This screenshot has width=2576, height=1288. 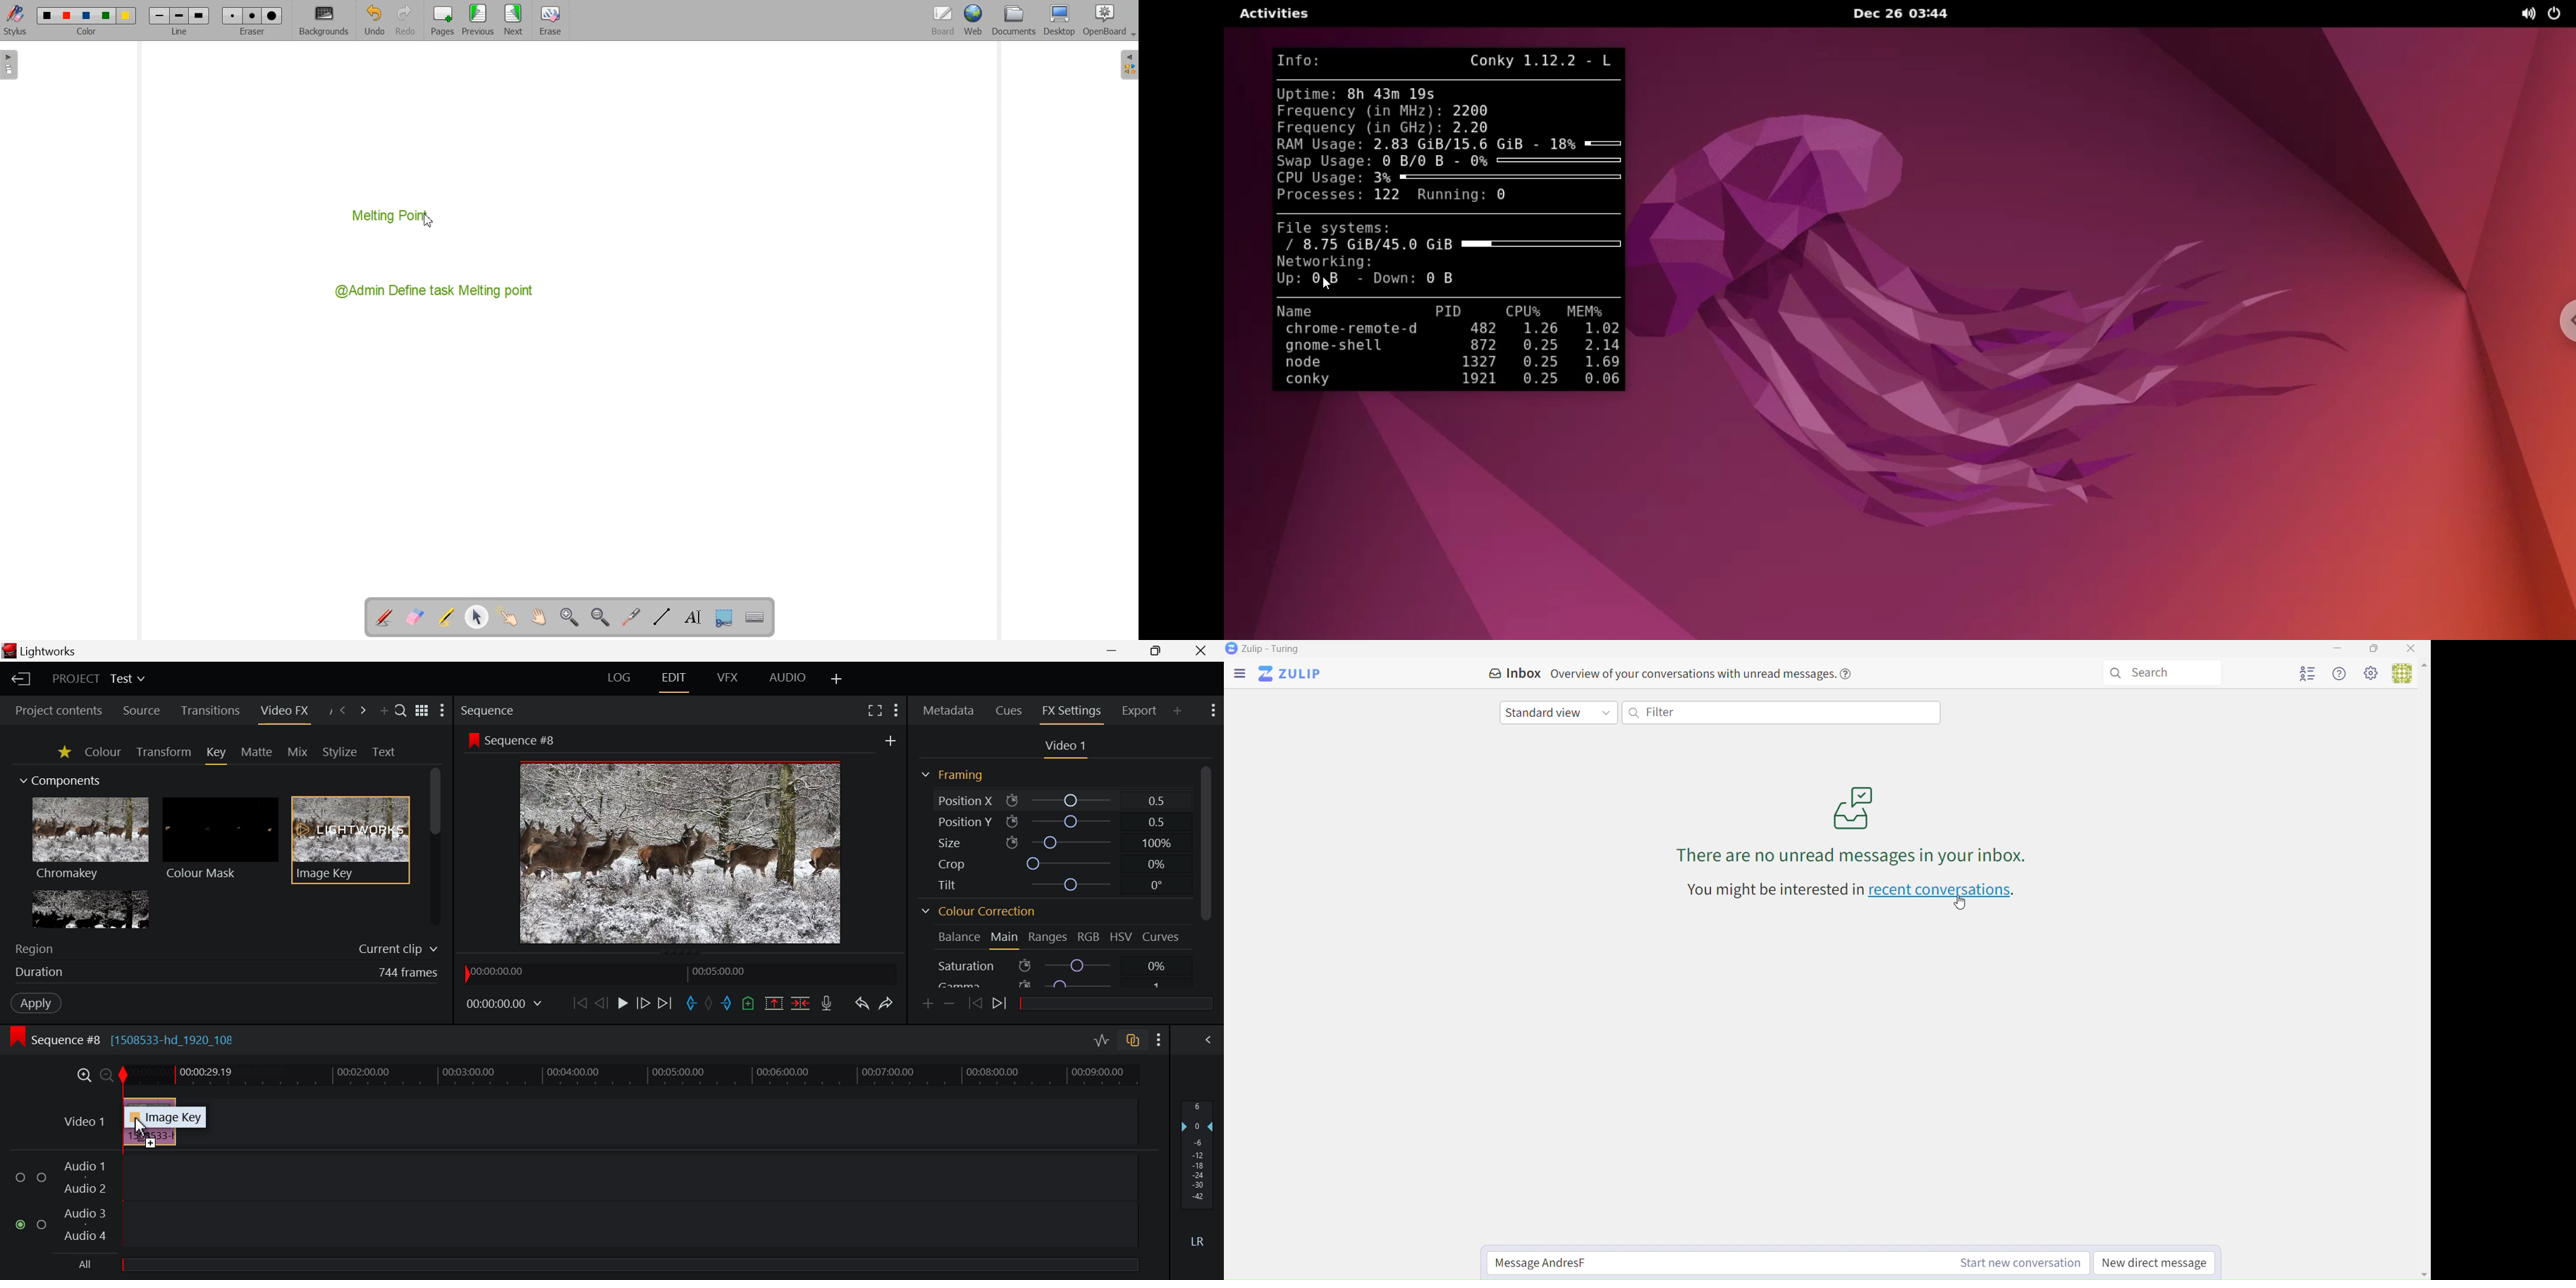 I want to click on Scroll Bar, so click(x=435, y=846).